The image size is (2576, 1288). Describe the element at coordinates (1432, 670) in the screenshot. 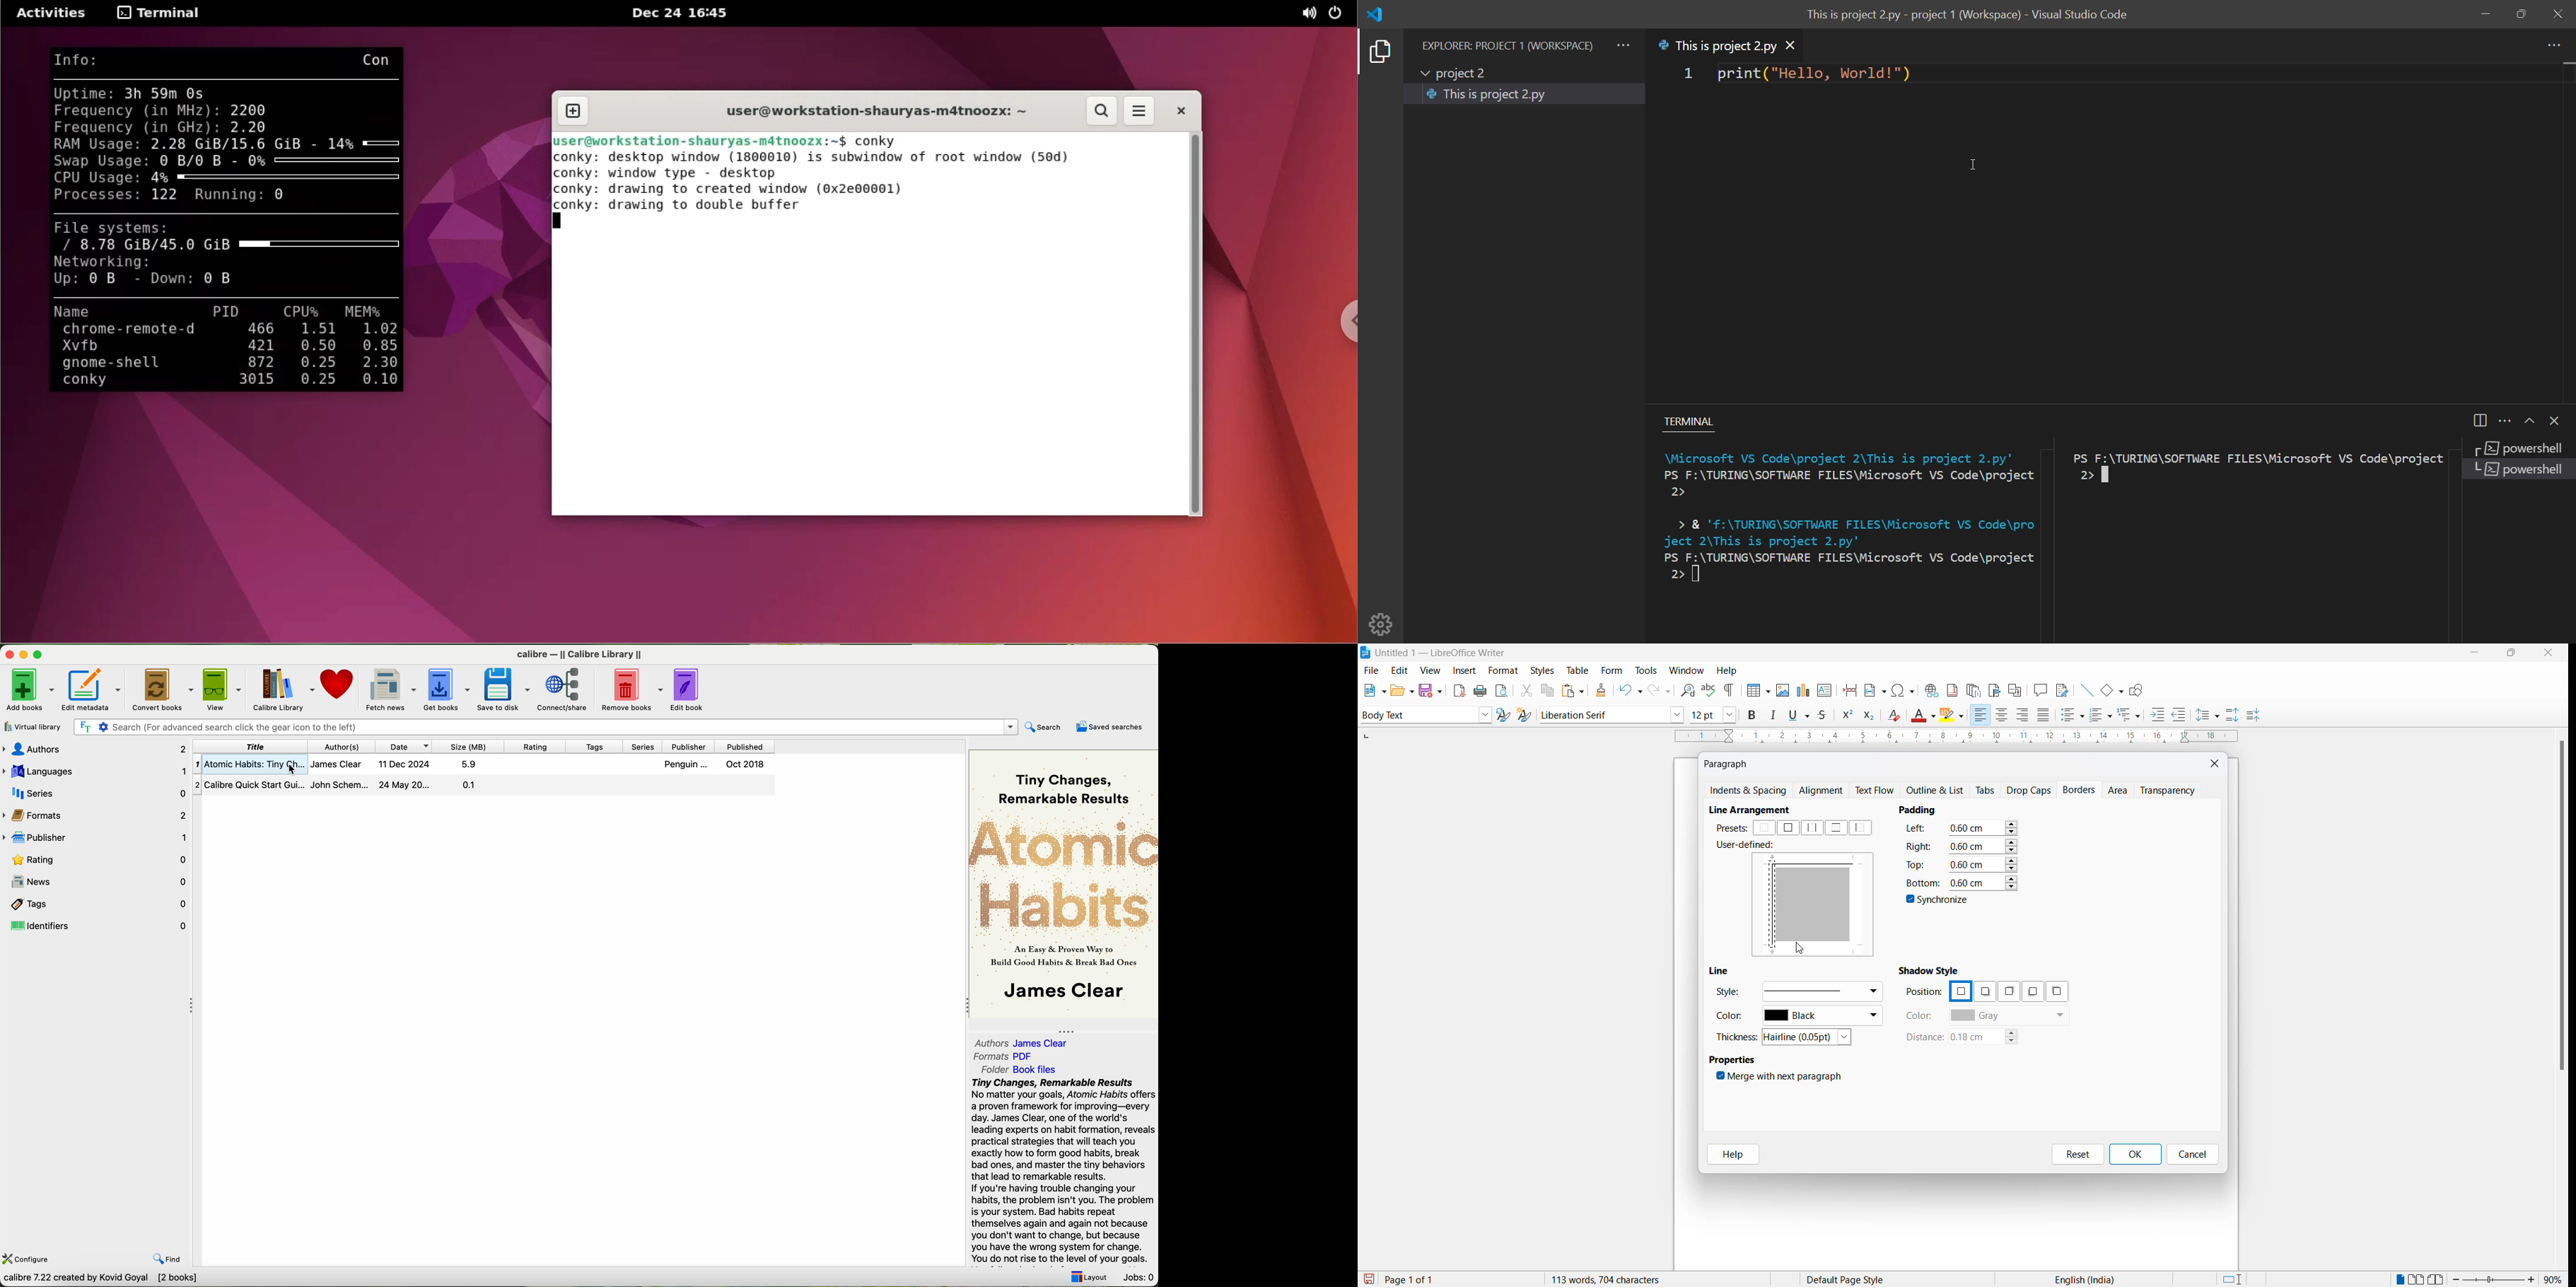

I see `view` at that location.